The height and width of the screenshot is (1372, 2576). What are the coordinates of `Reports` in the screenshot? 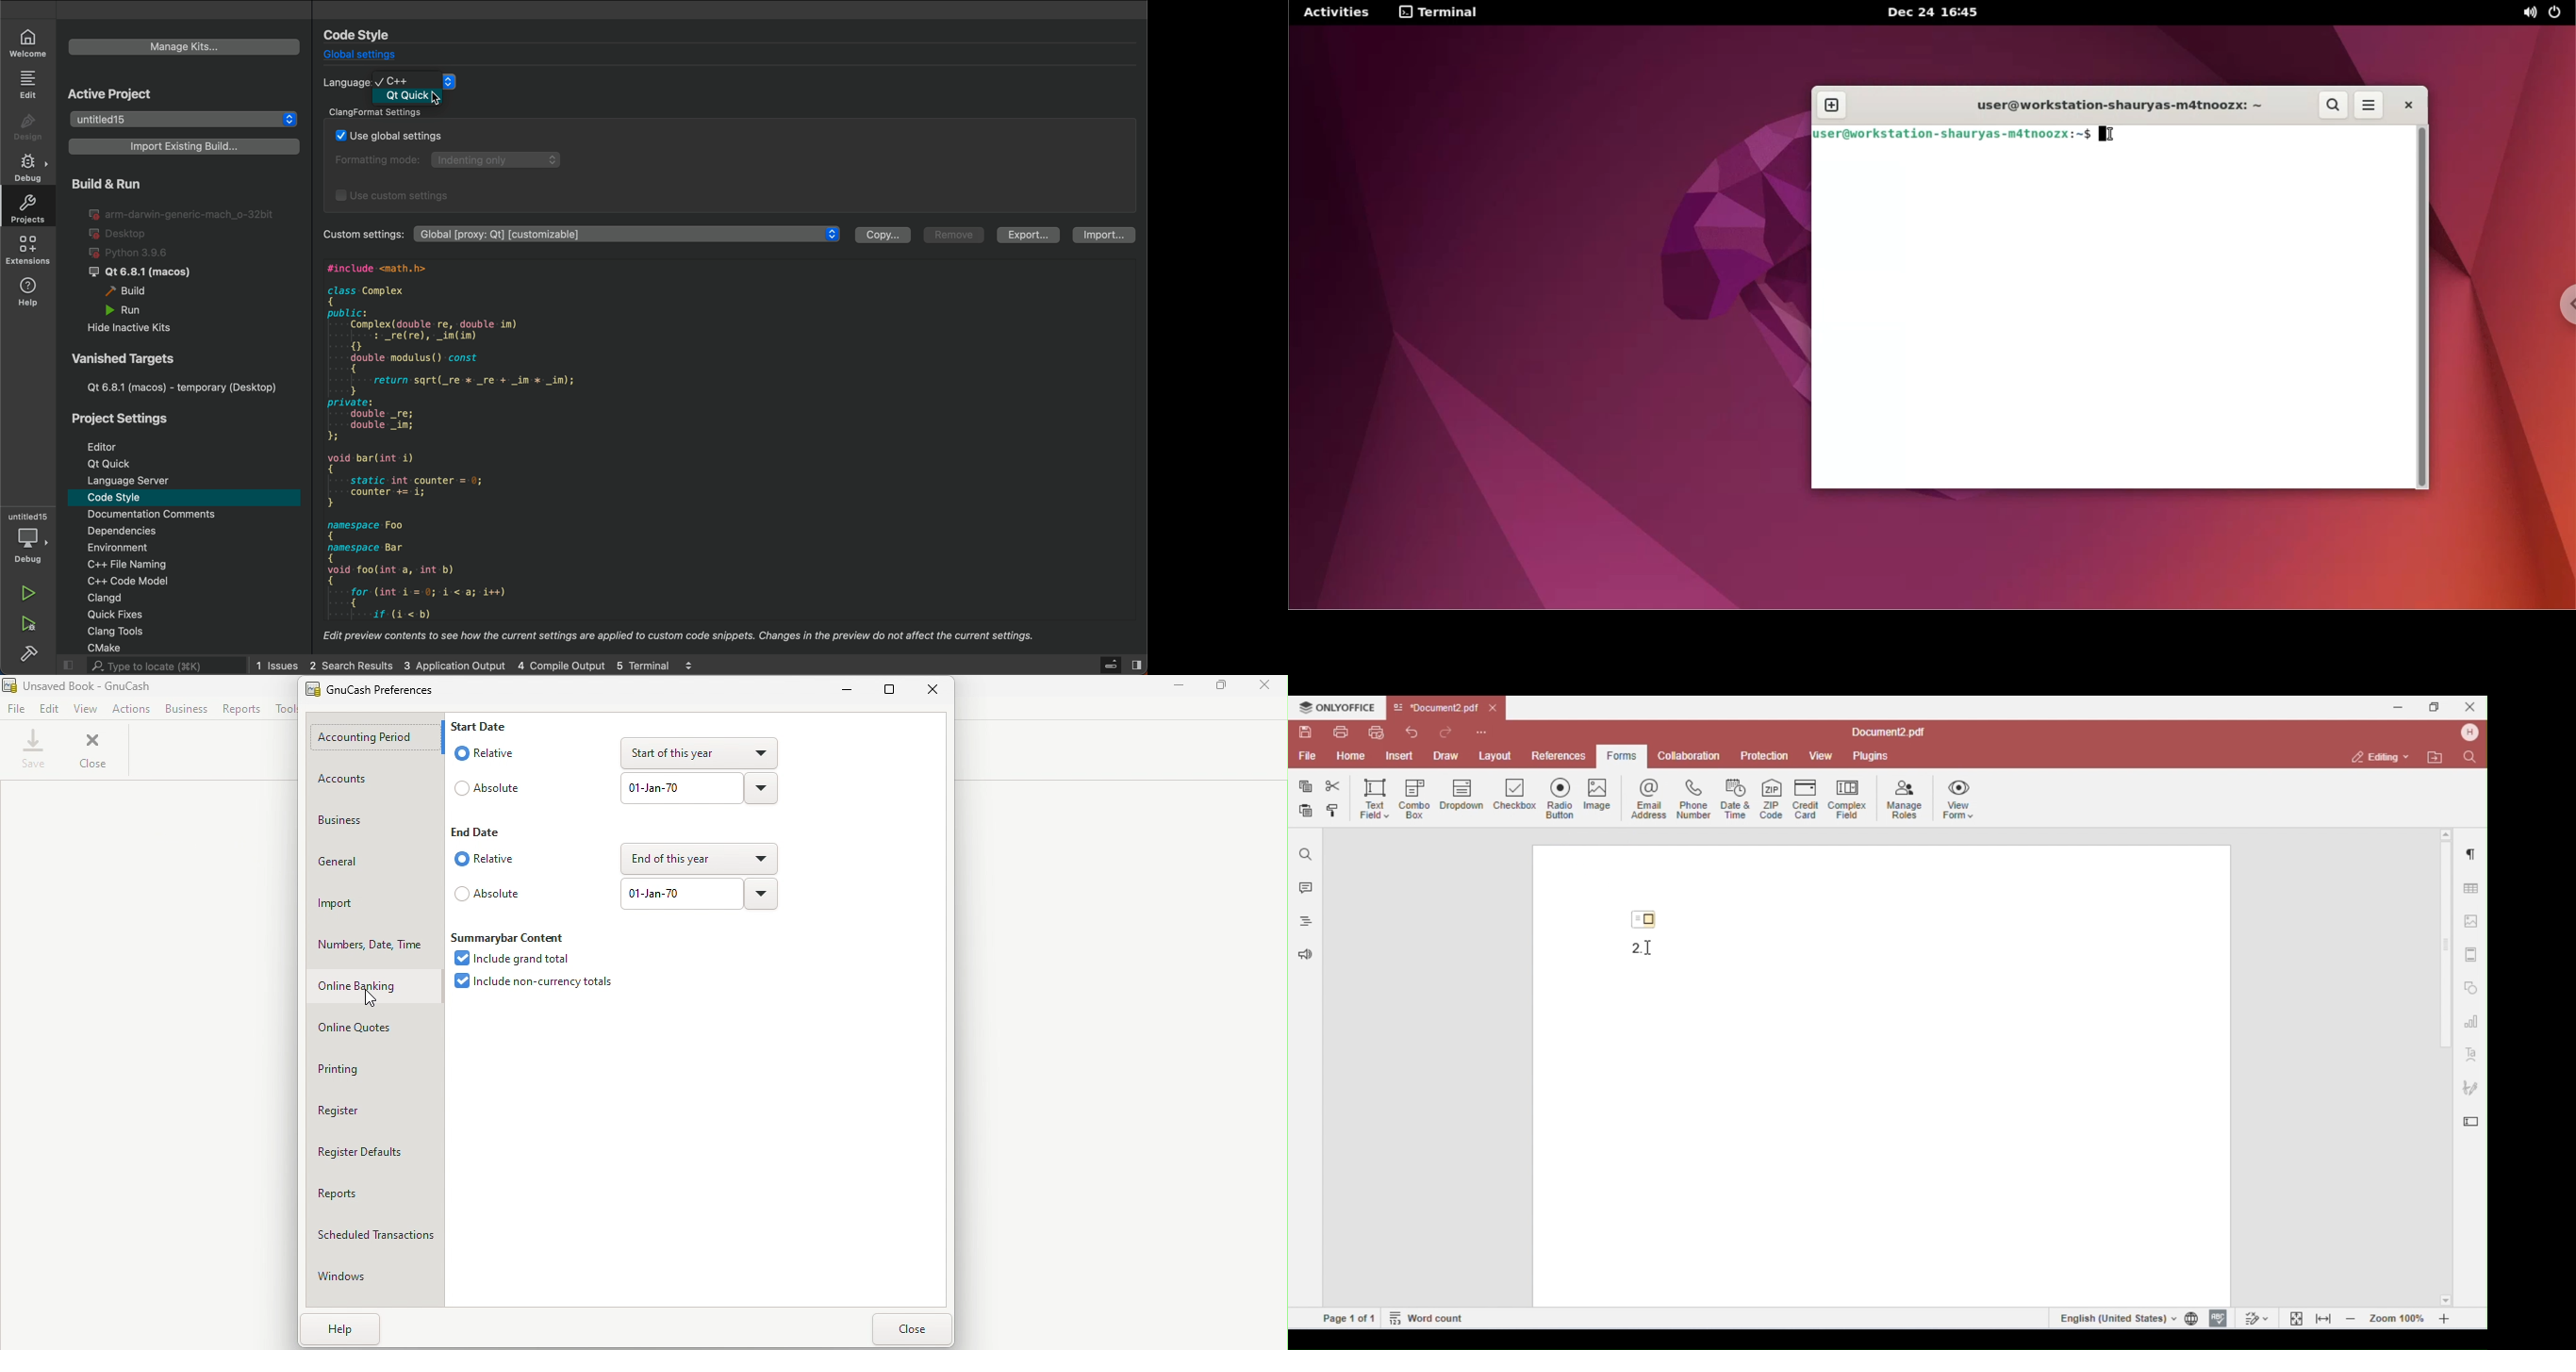 It's located at (239, 709).